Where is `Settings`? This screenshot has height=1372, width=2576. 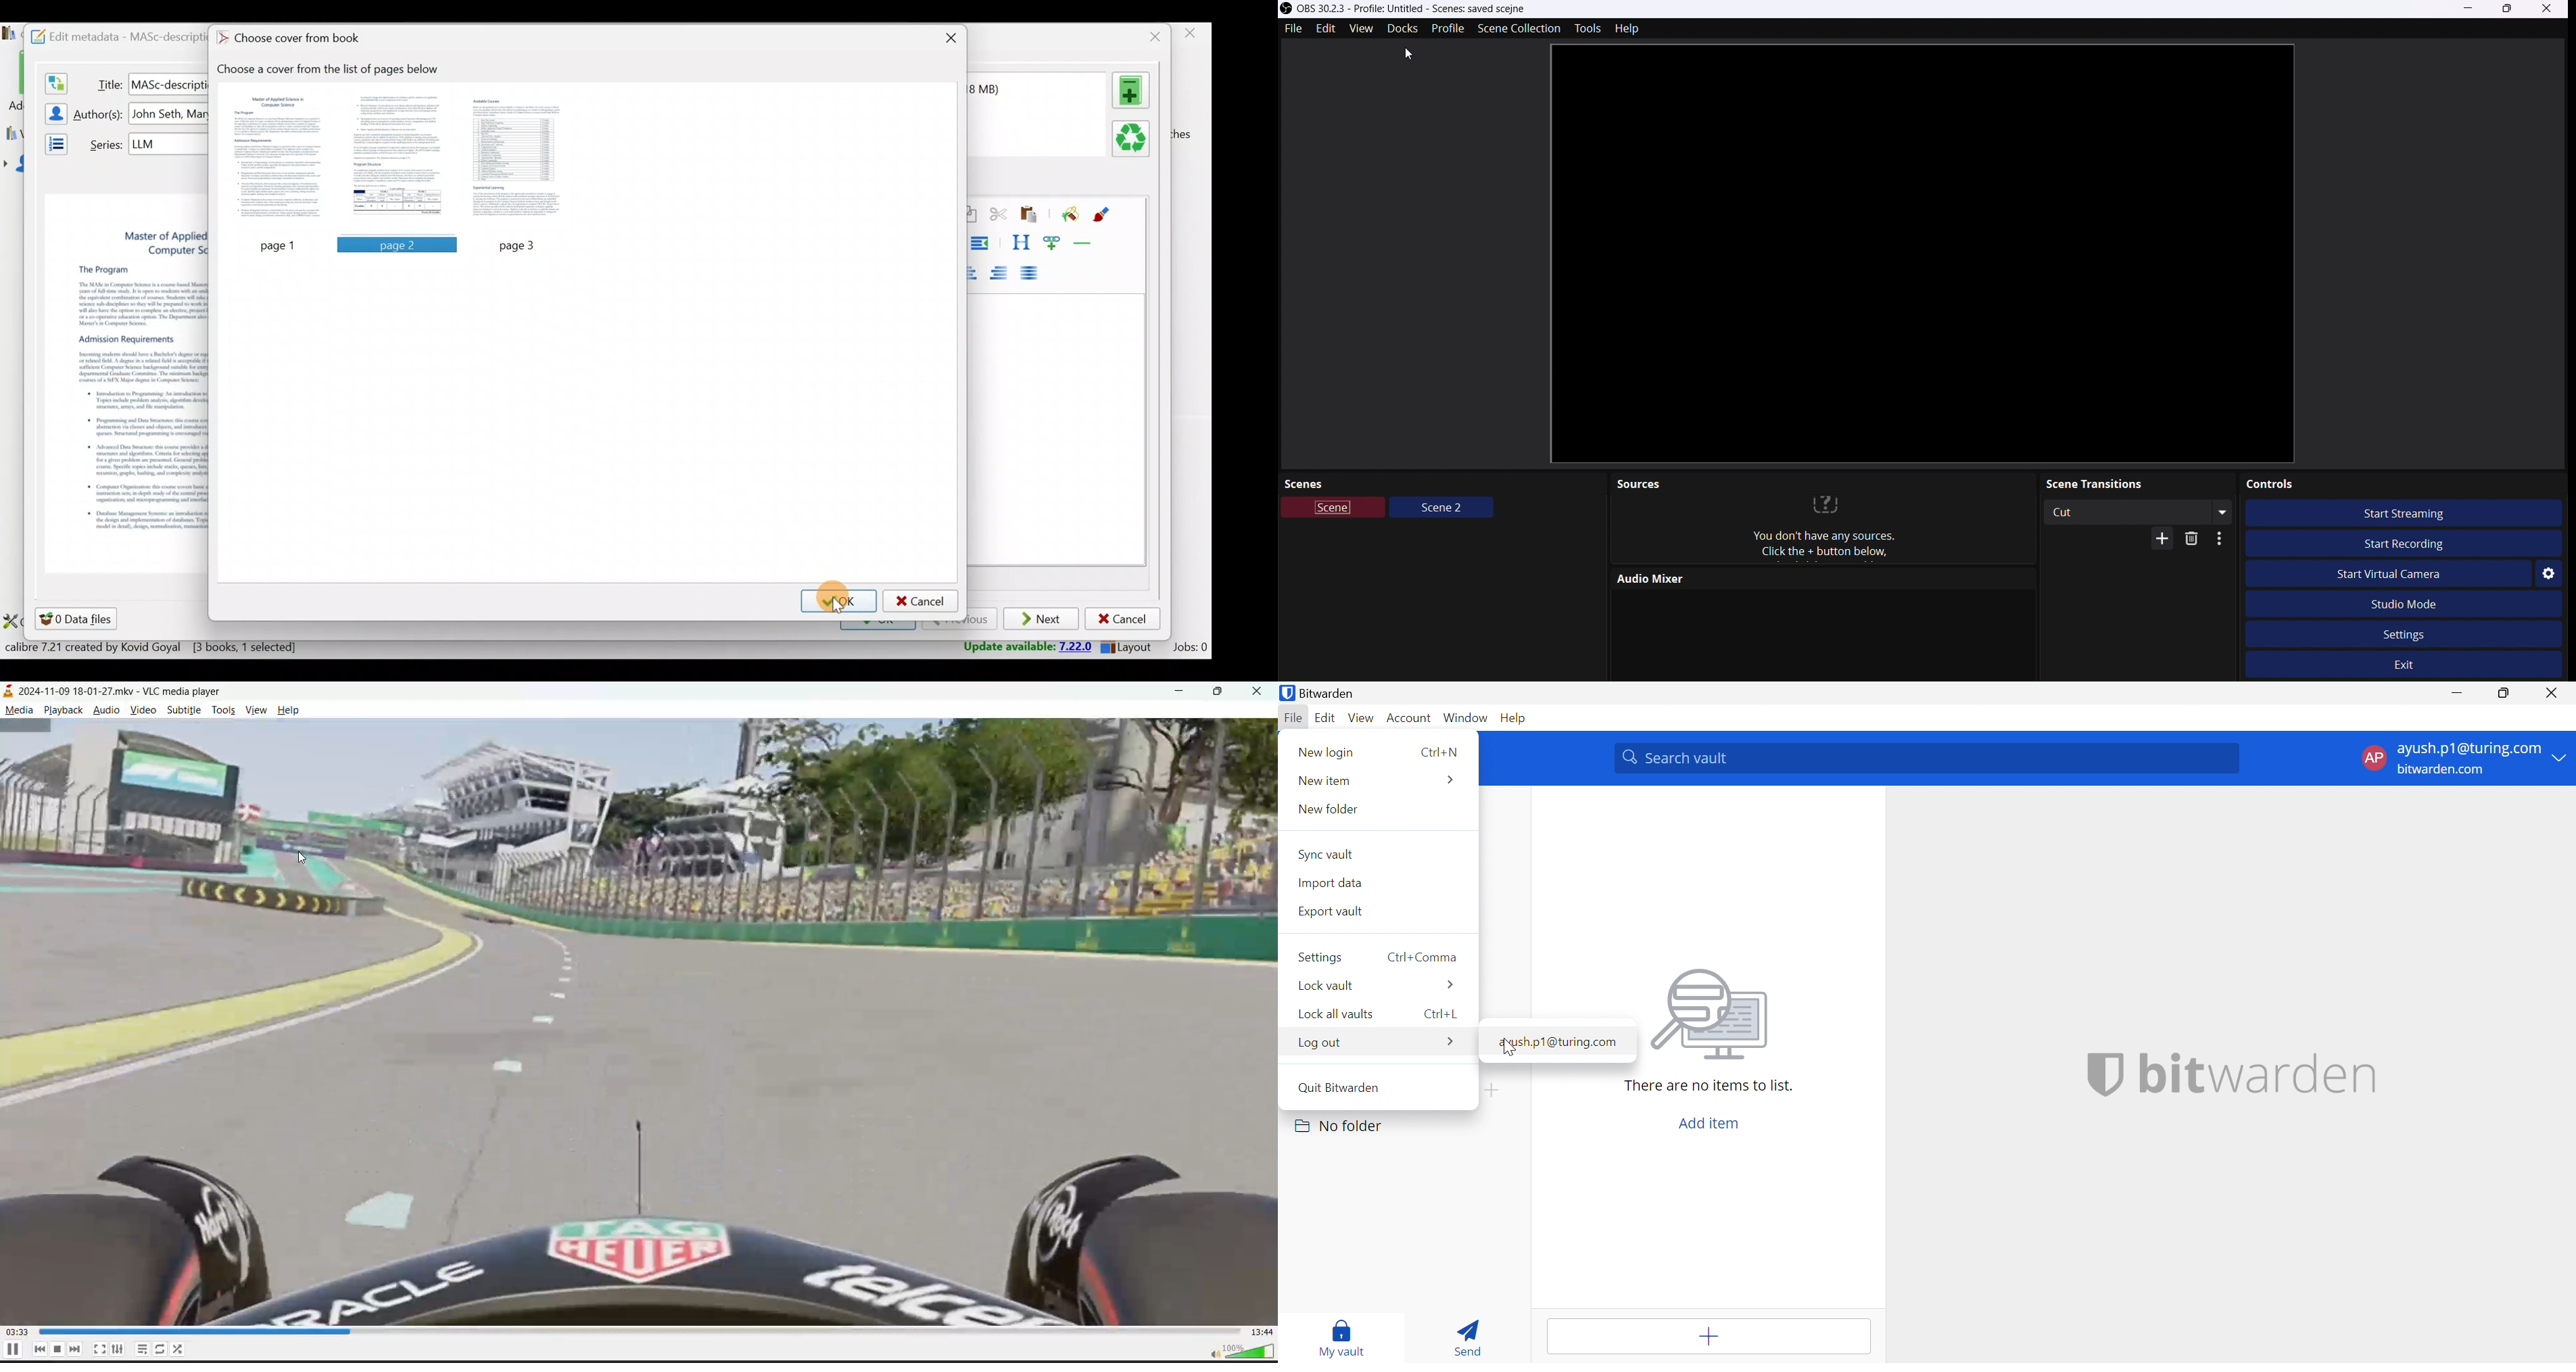 Settings is located at coordinates (2404, 632).